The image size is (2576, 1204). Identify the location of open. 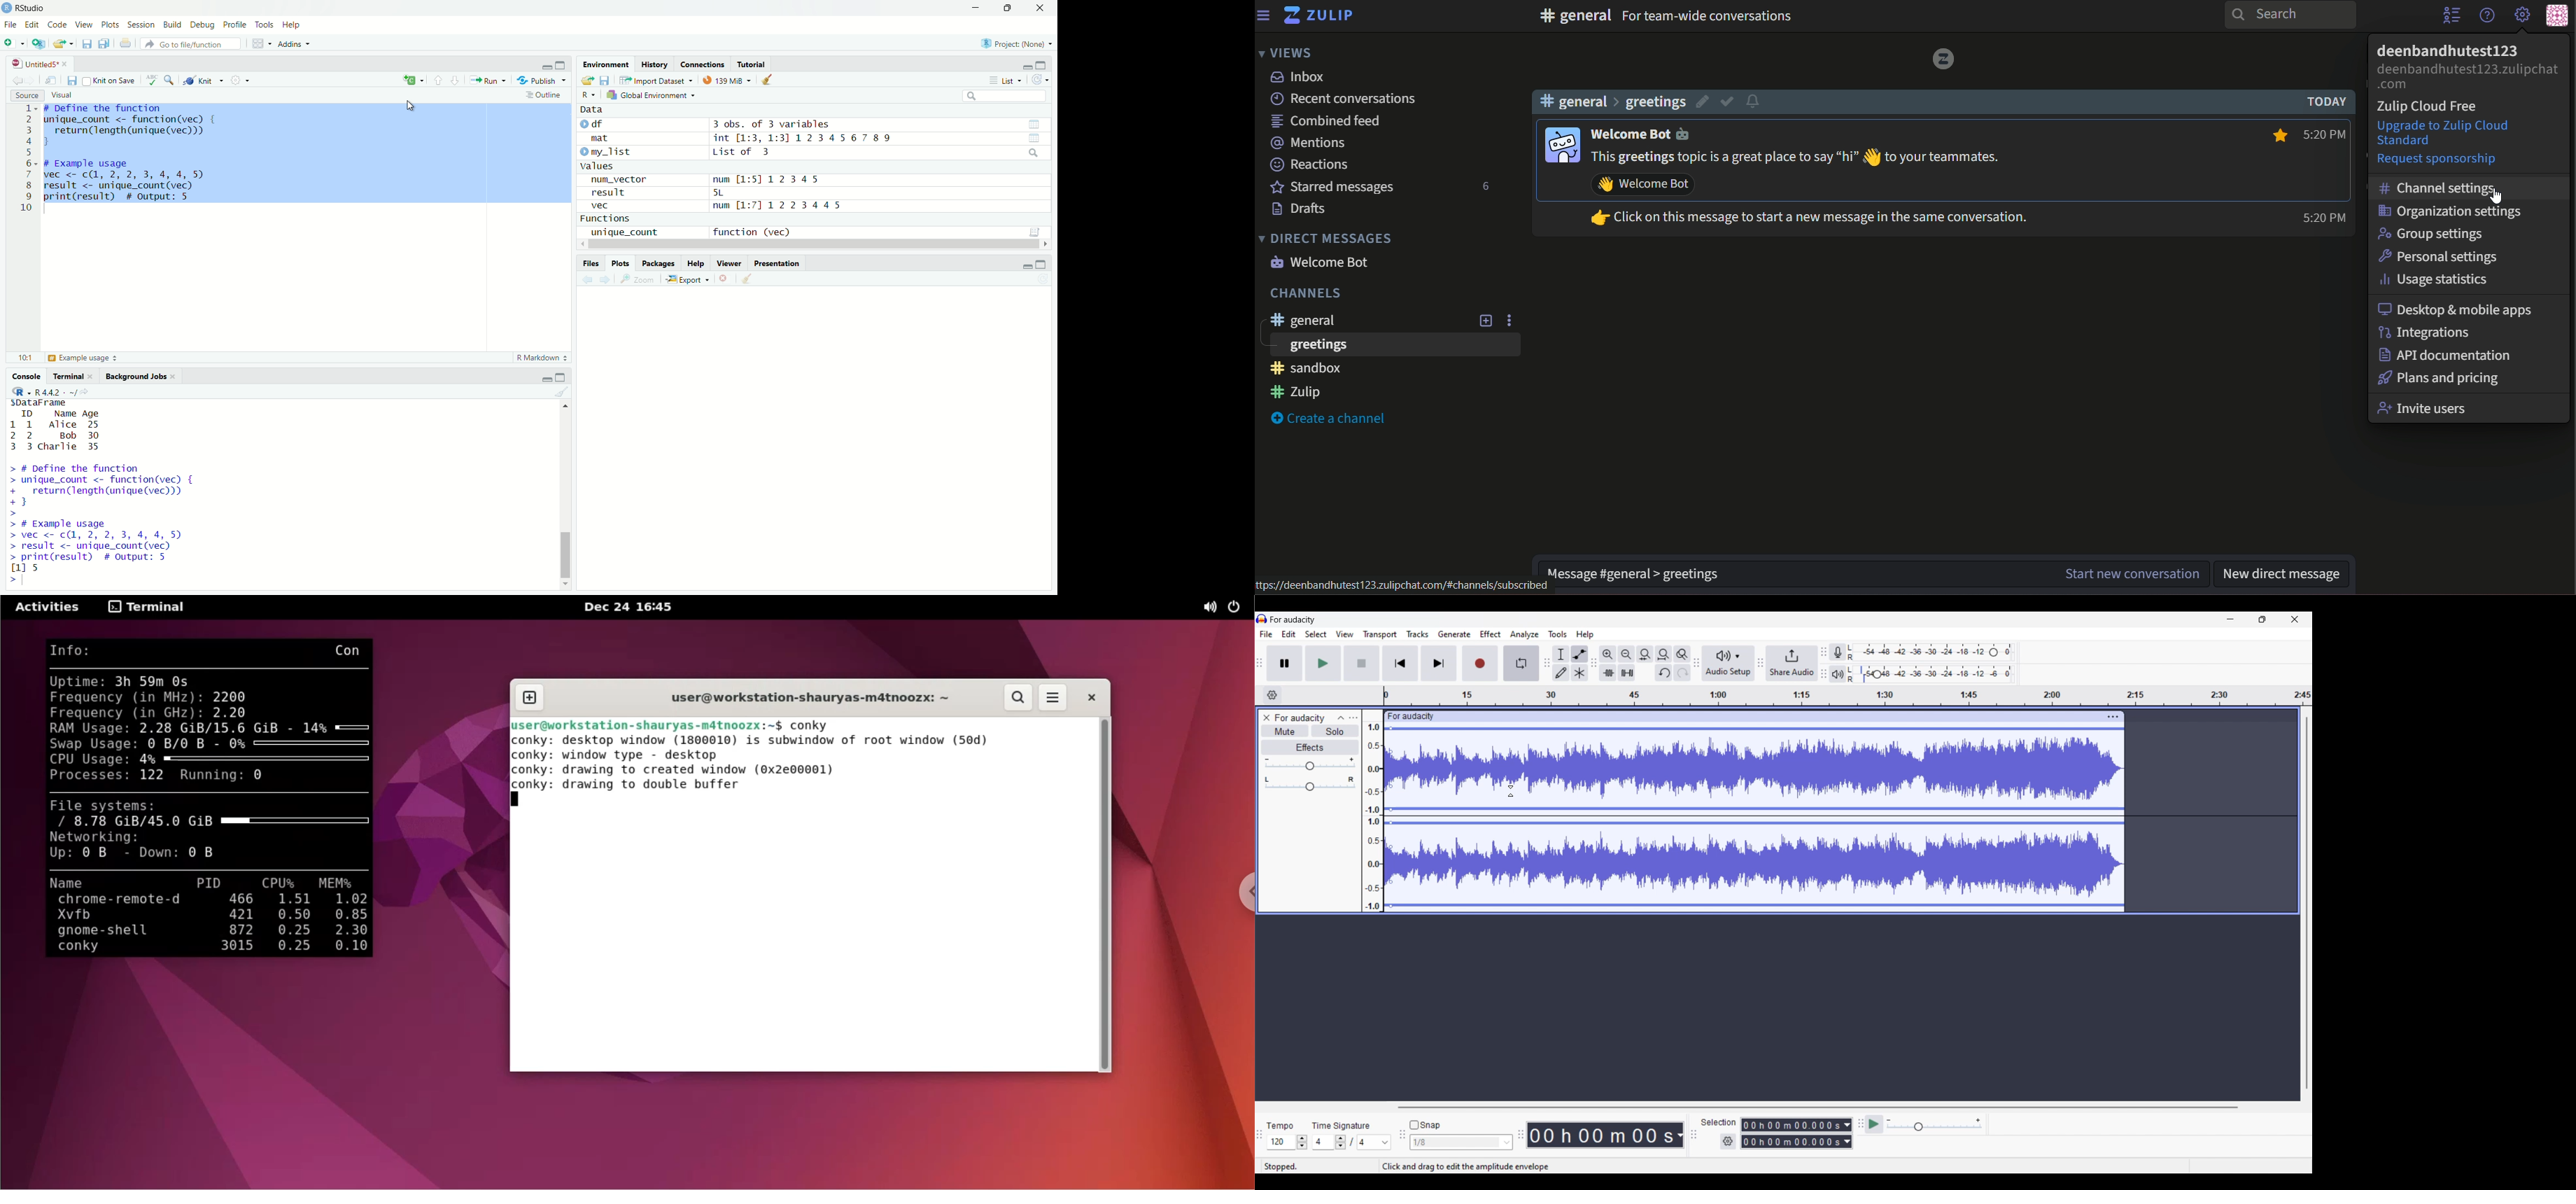
(586, 80).